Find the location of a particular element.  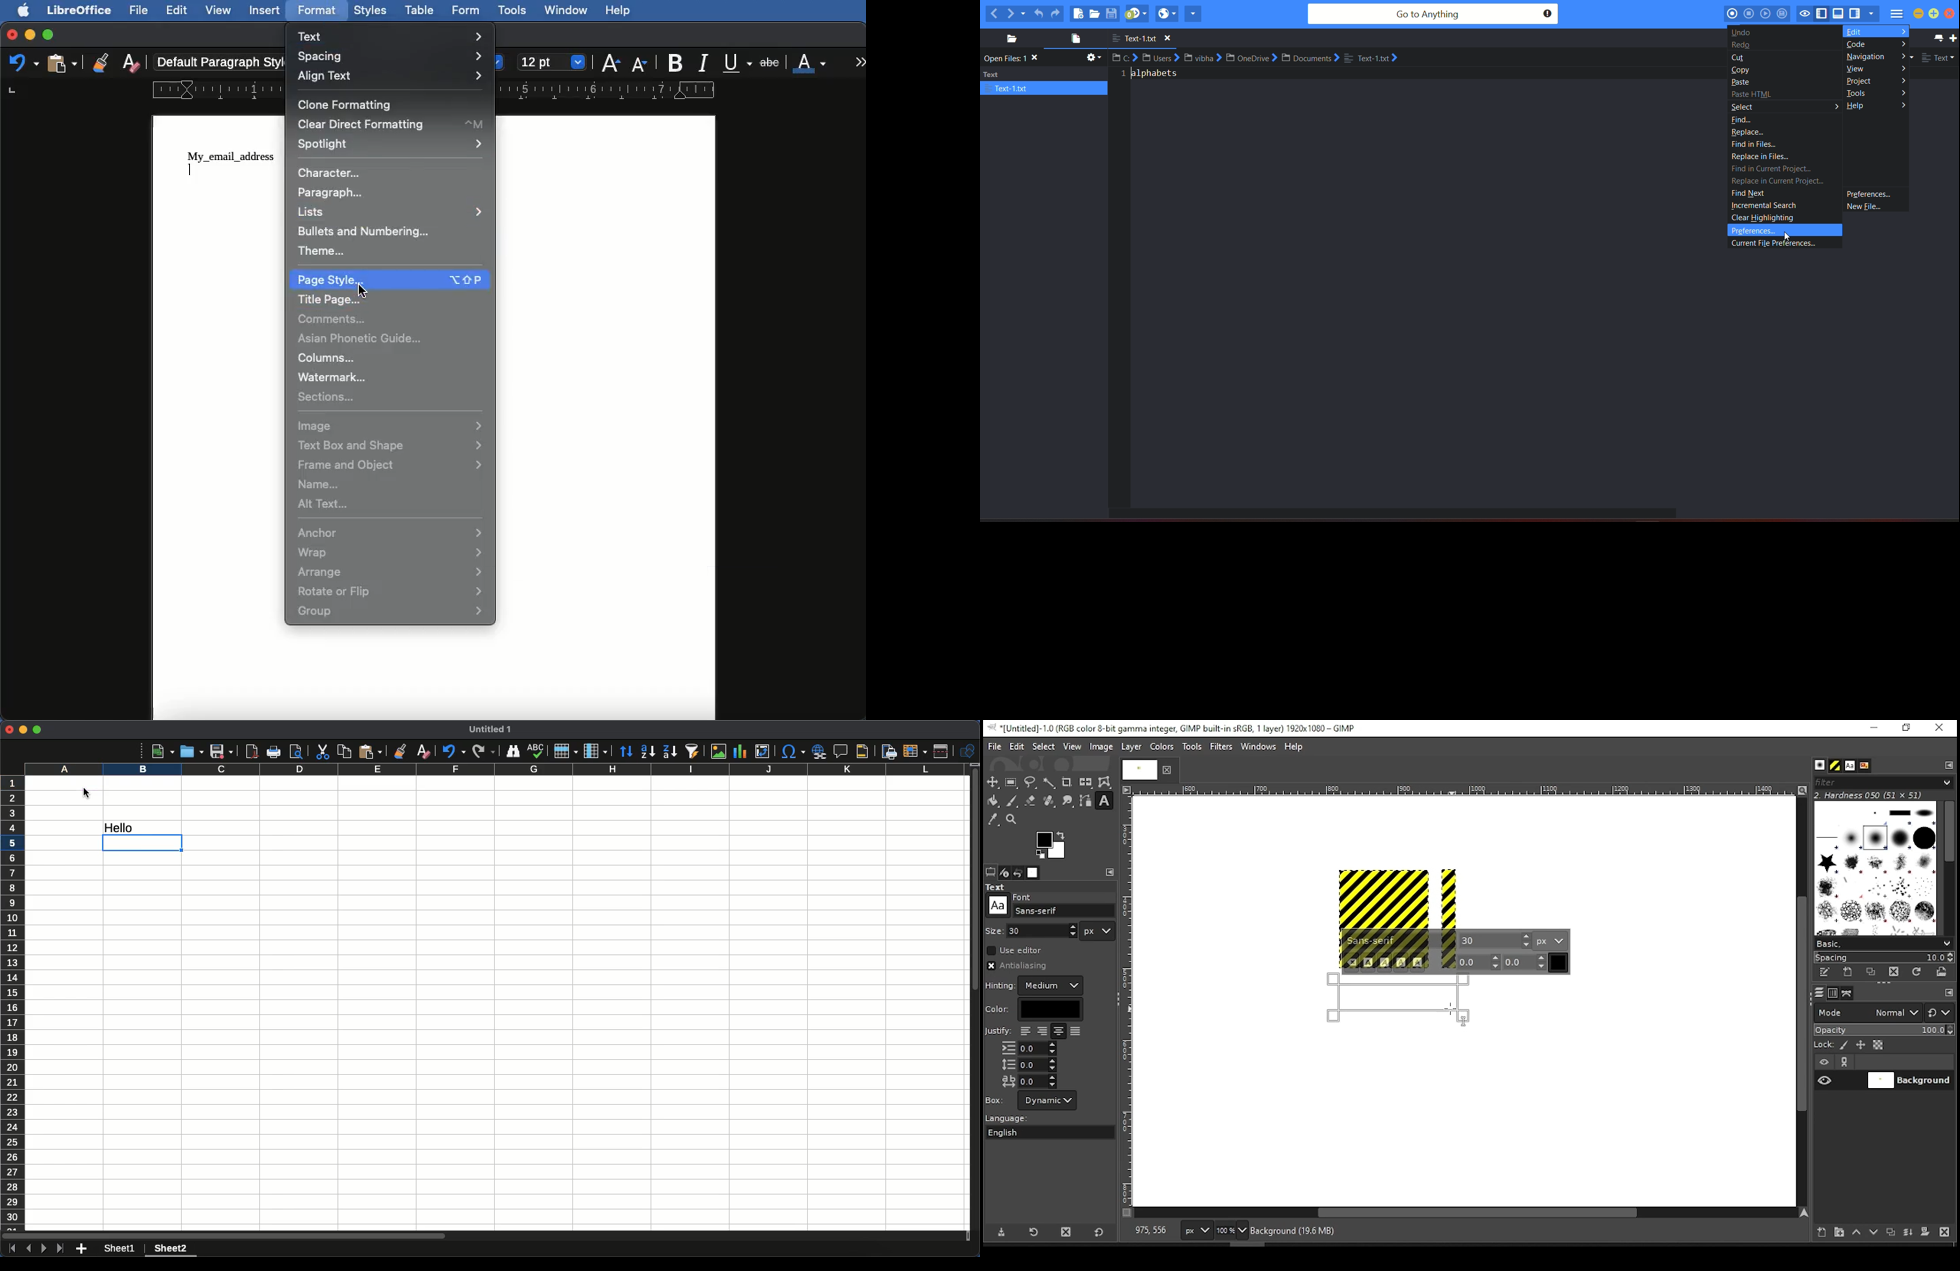

antialiasing is located at coordinates (1021, 966).